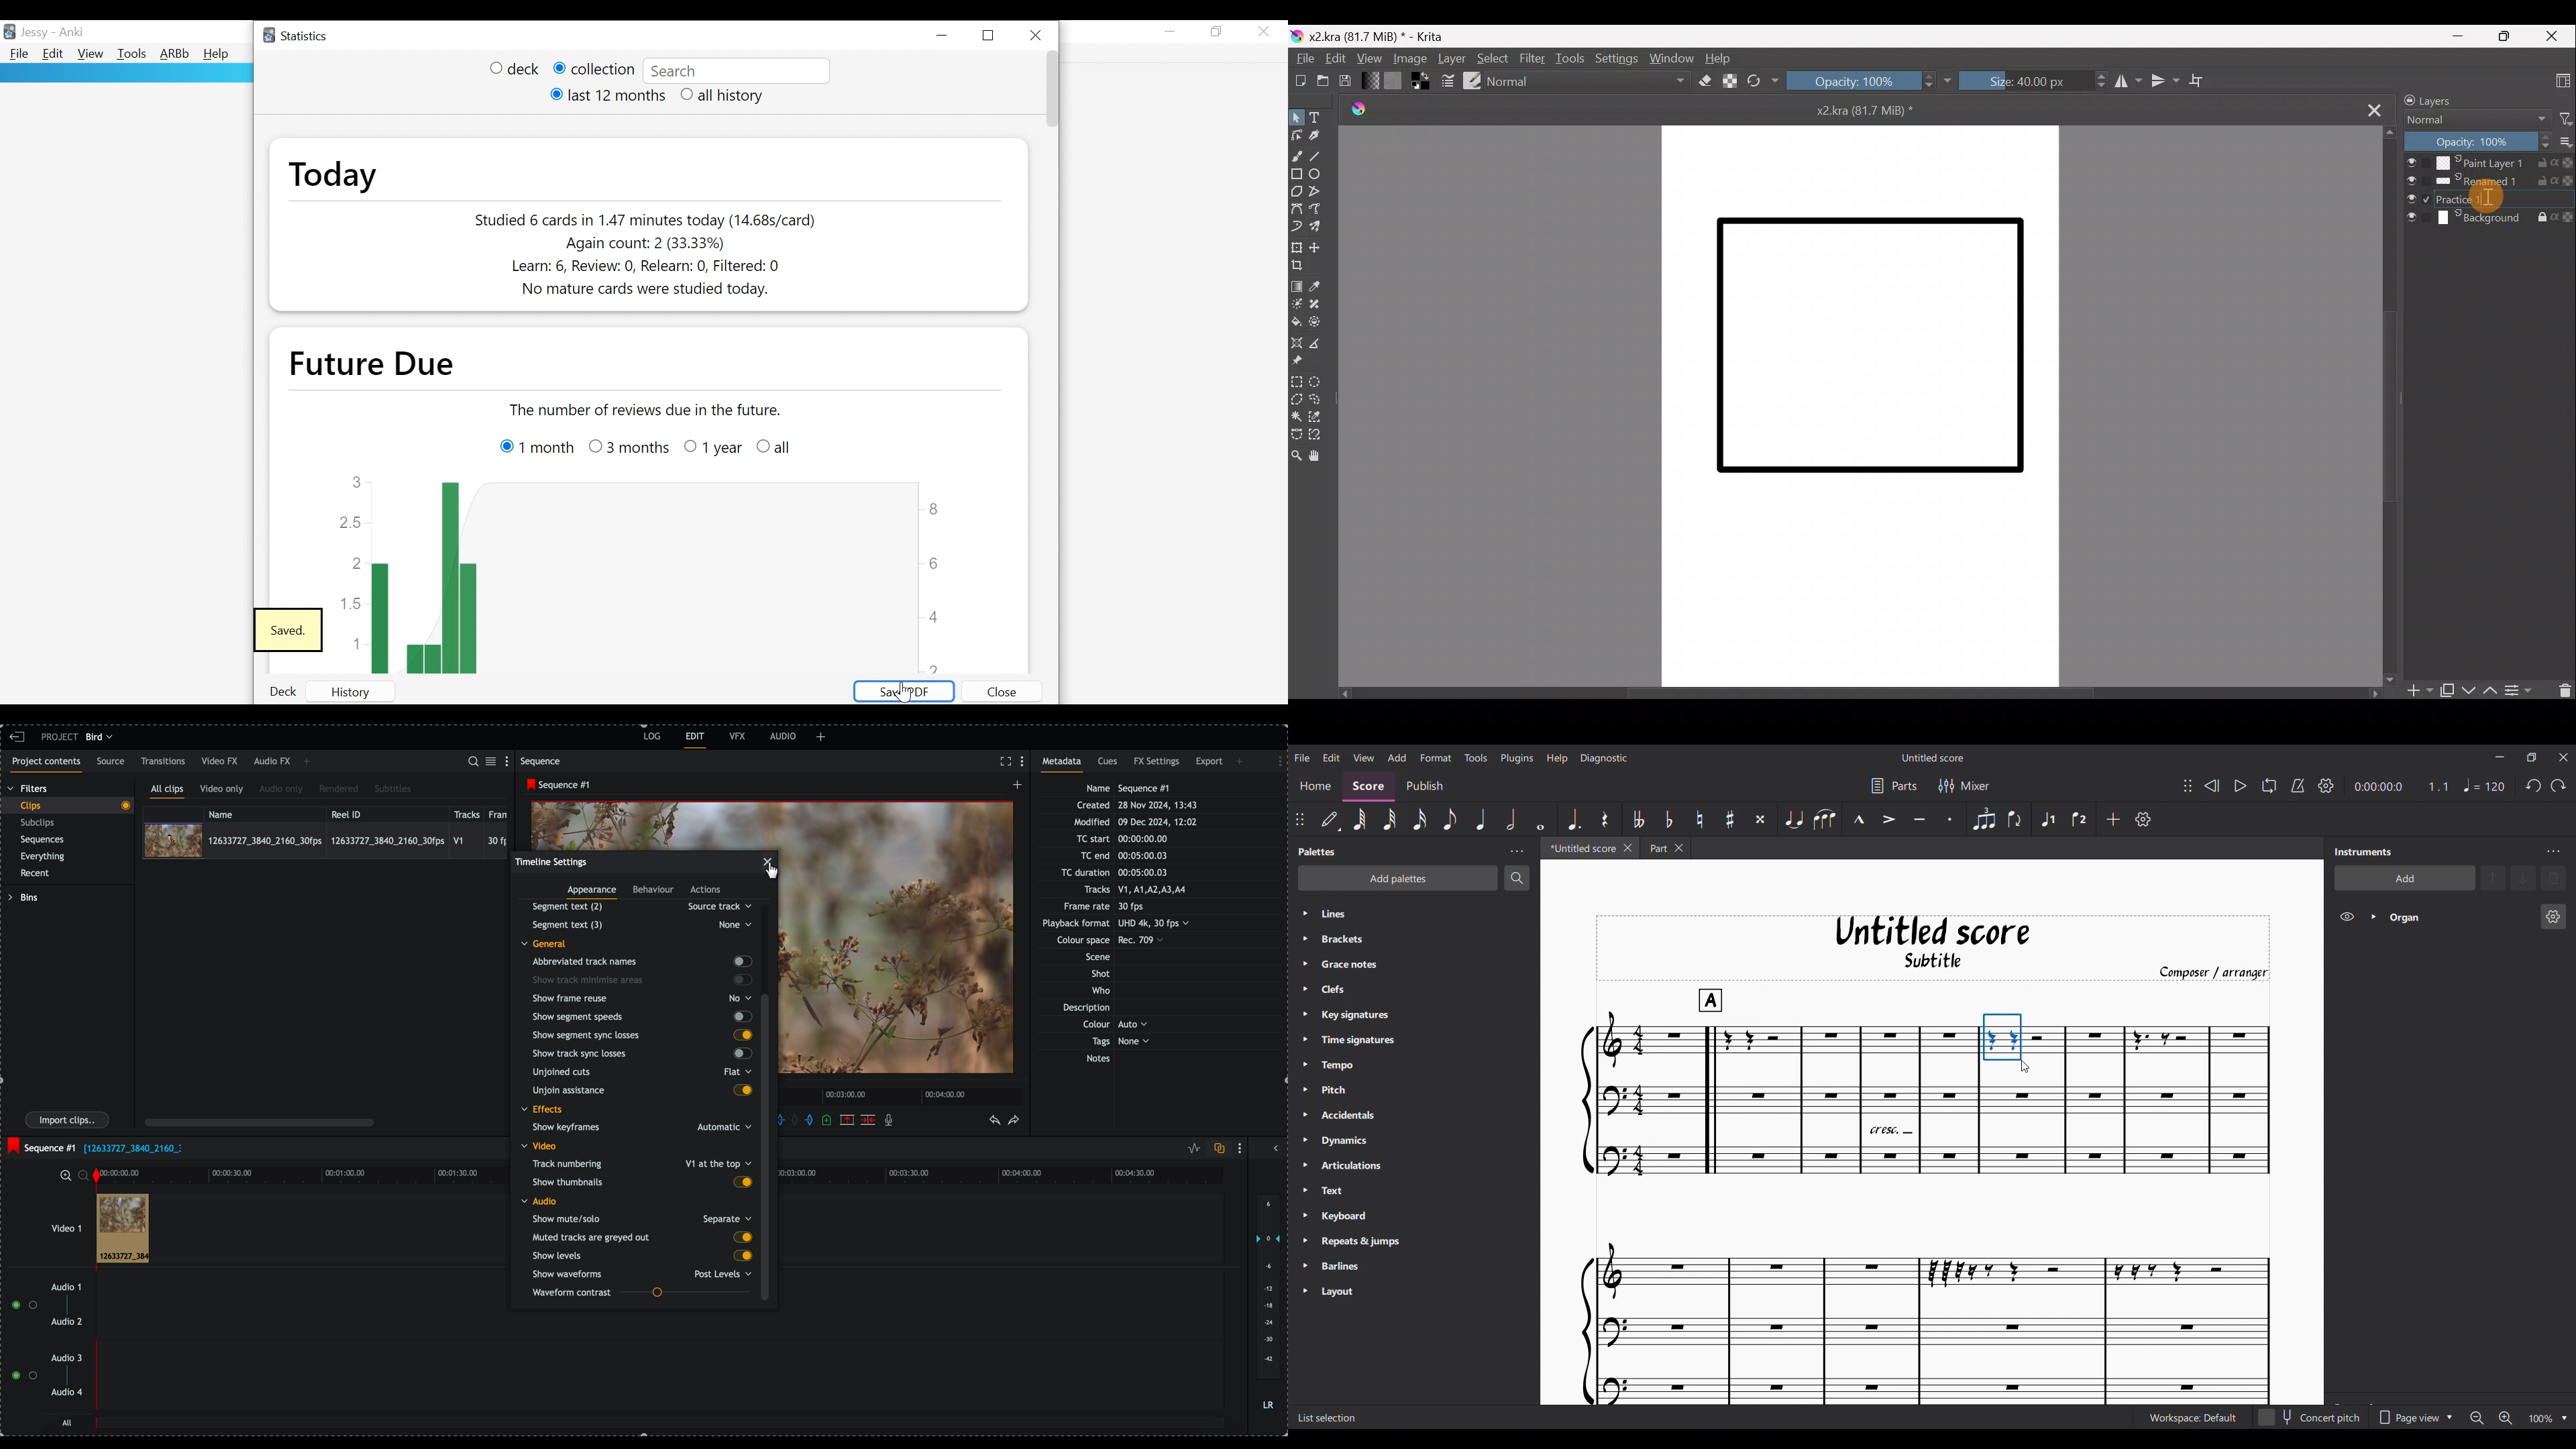 This screenshot has width=2576, height=1456. I want to click on Score title, sub-title, and composer name, so click(1933, 948).